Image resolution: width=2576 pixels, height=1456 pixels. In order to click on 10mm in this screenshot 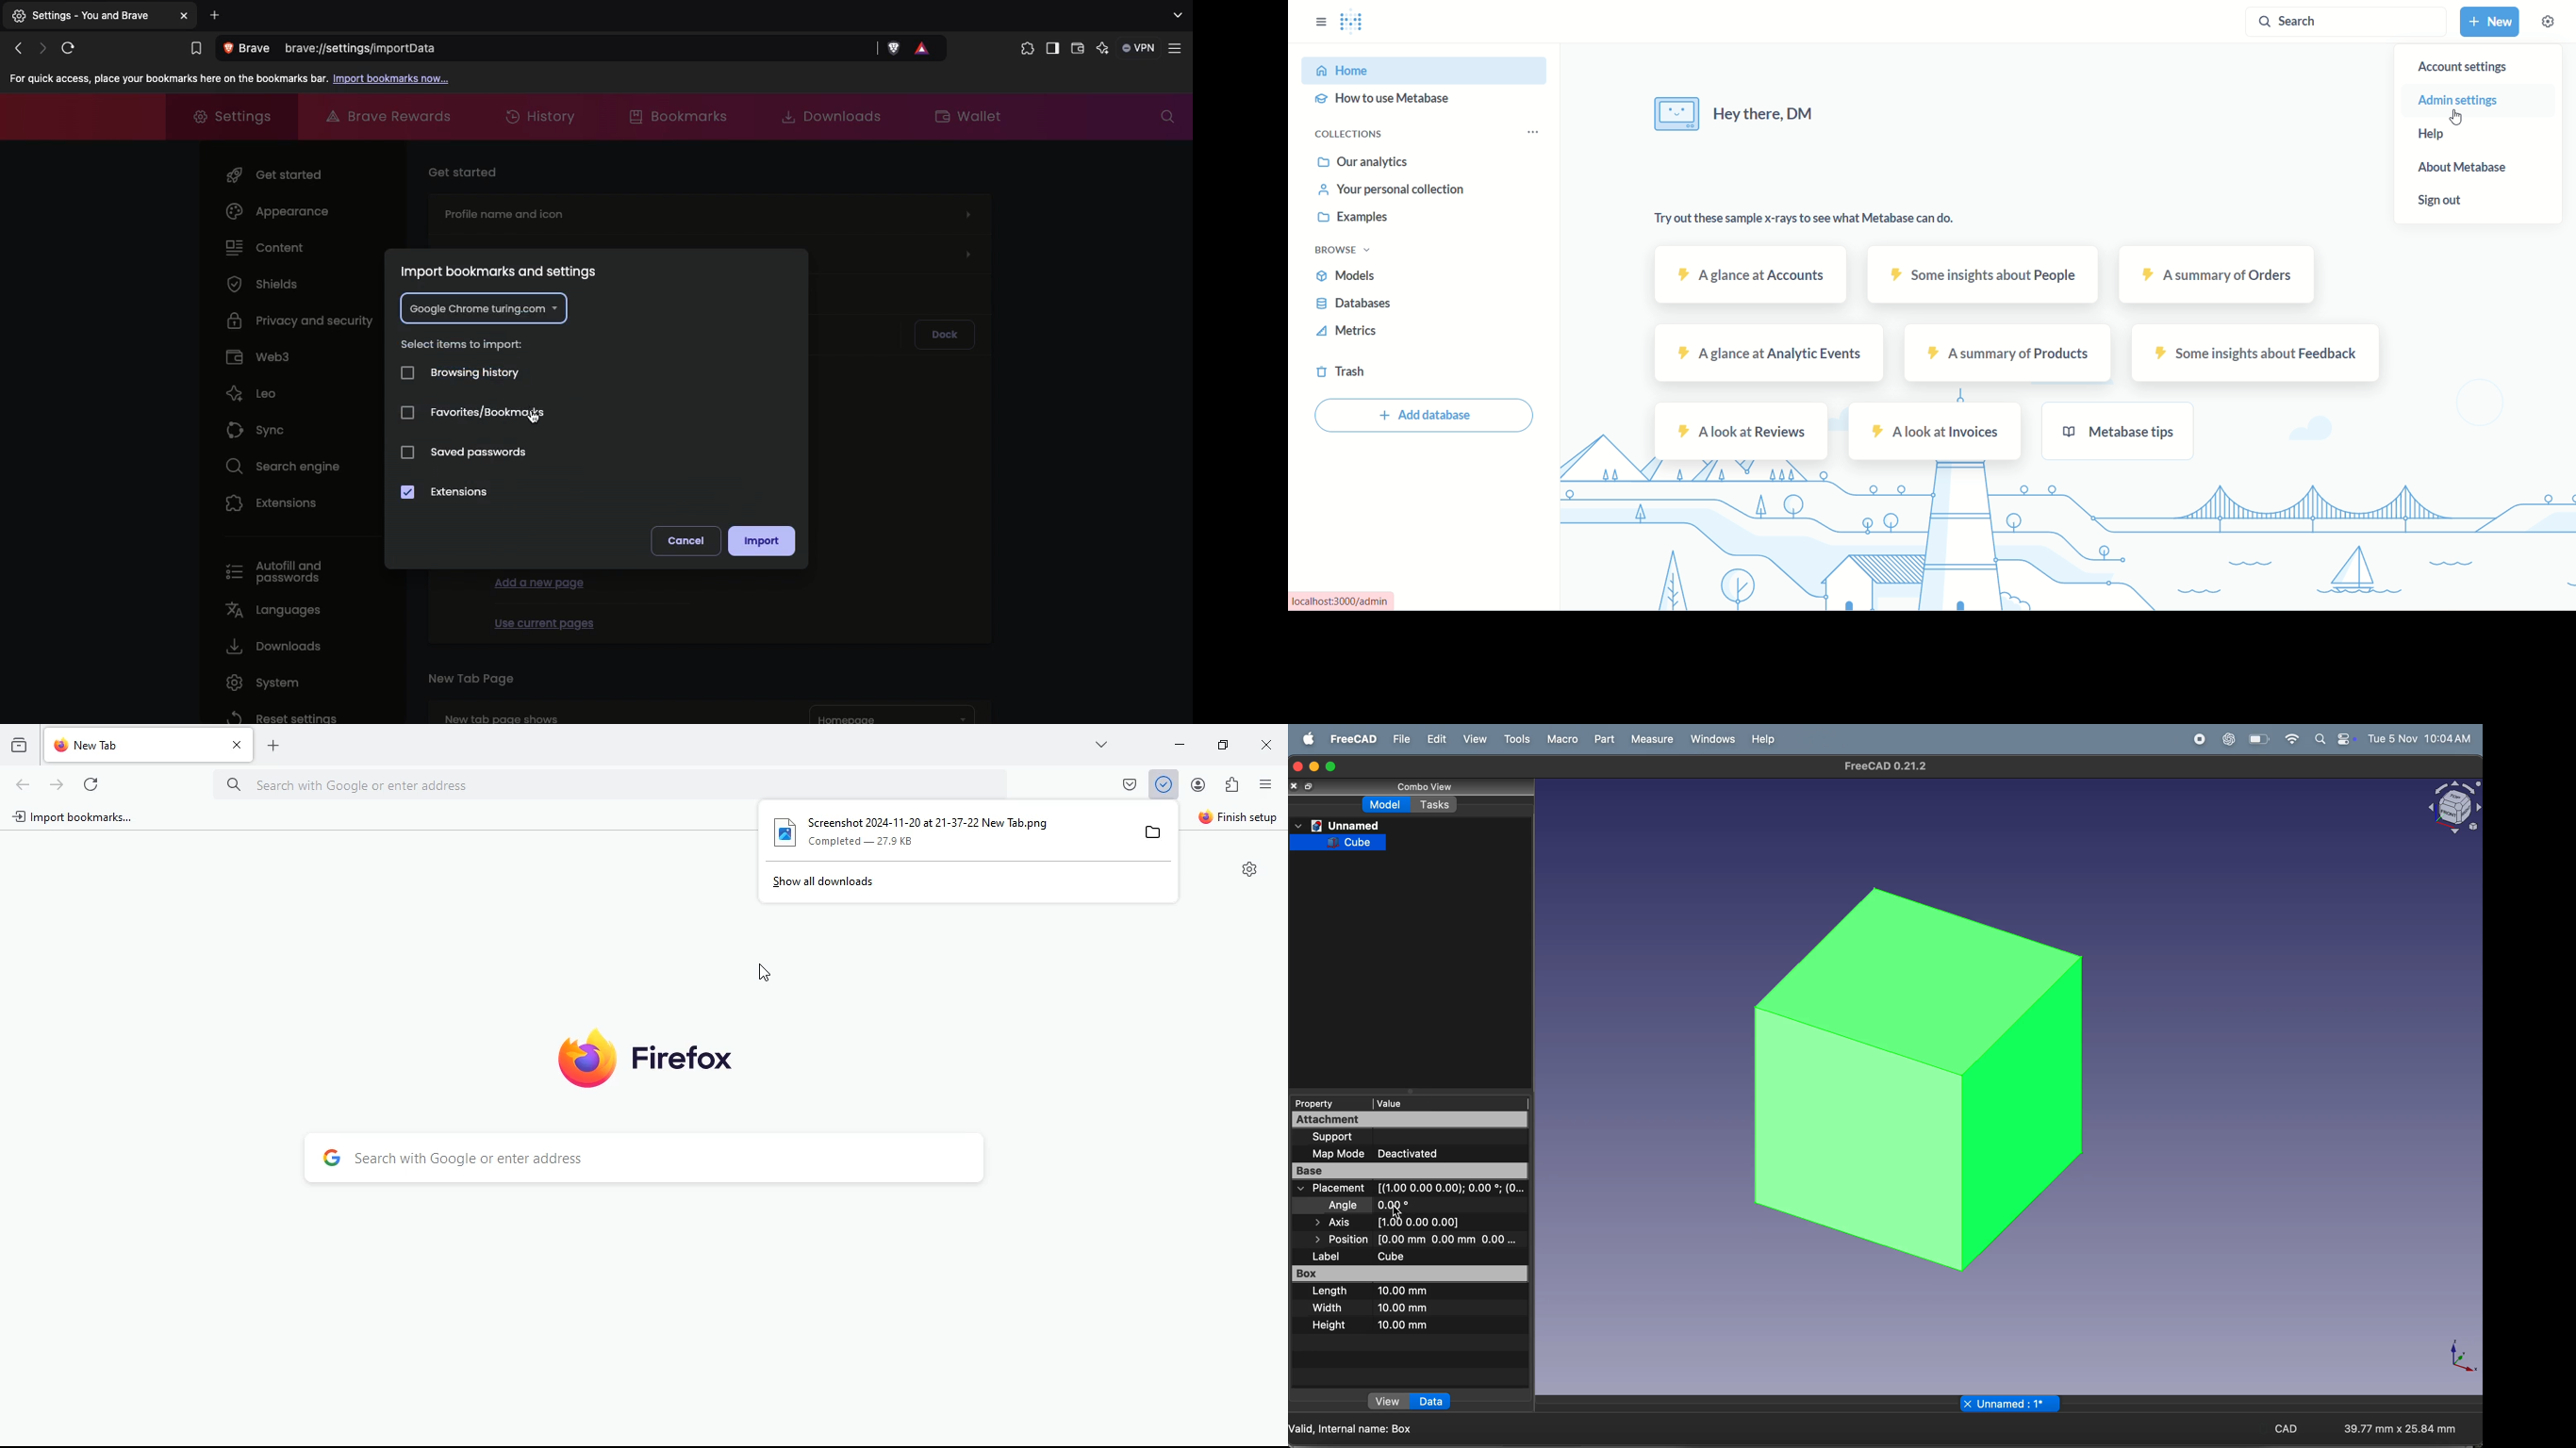, I will do `click(1409, 1308)`.